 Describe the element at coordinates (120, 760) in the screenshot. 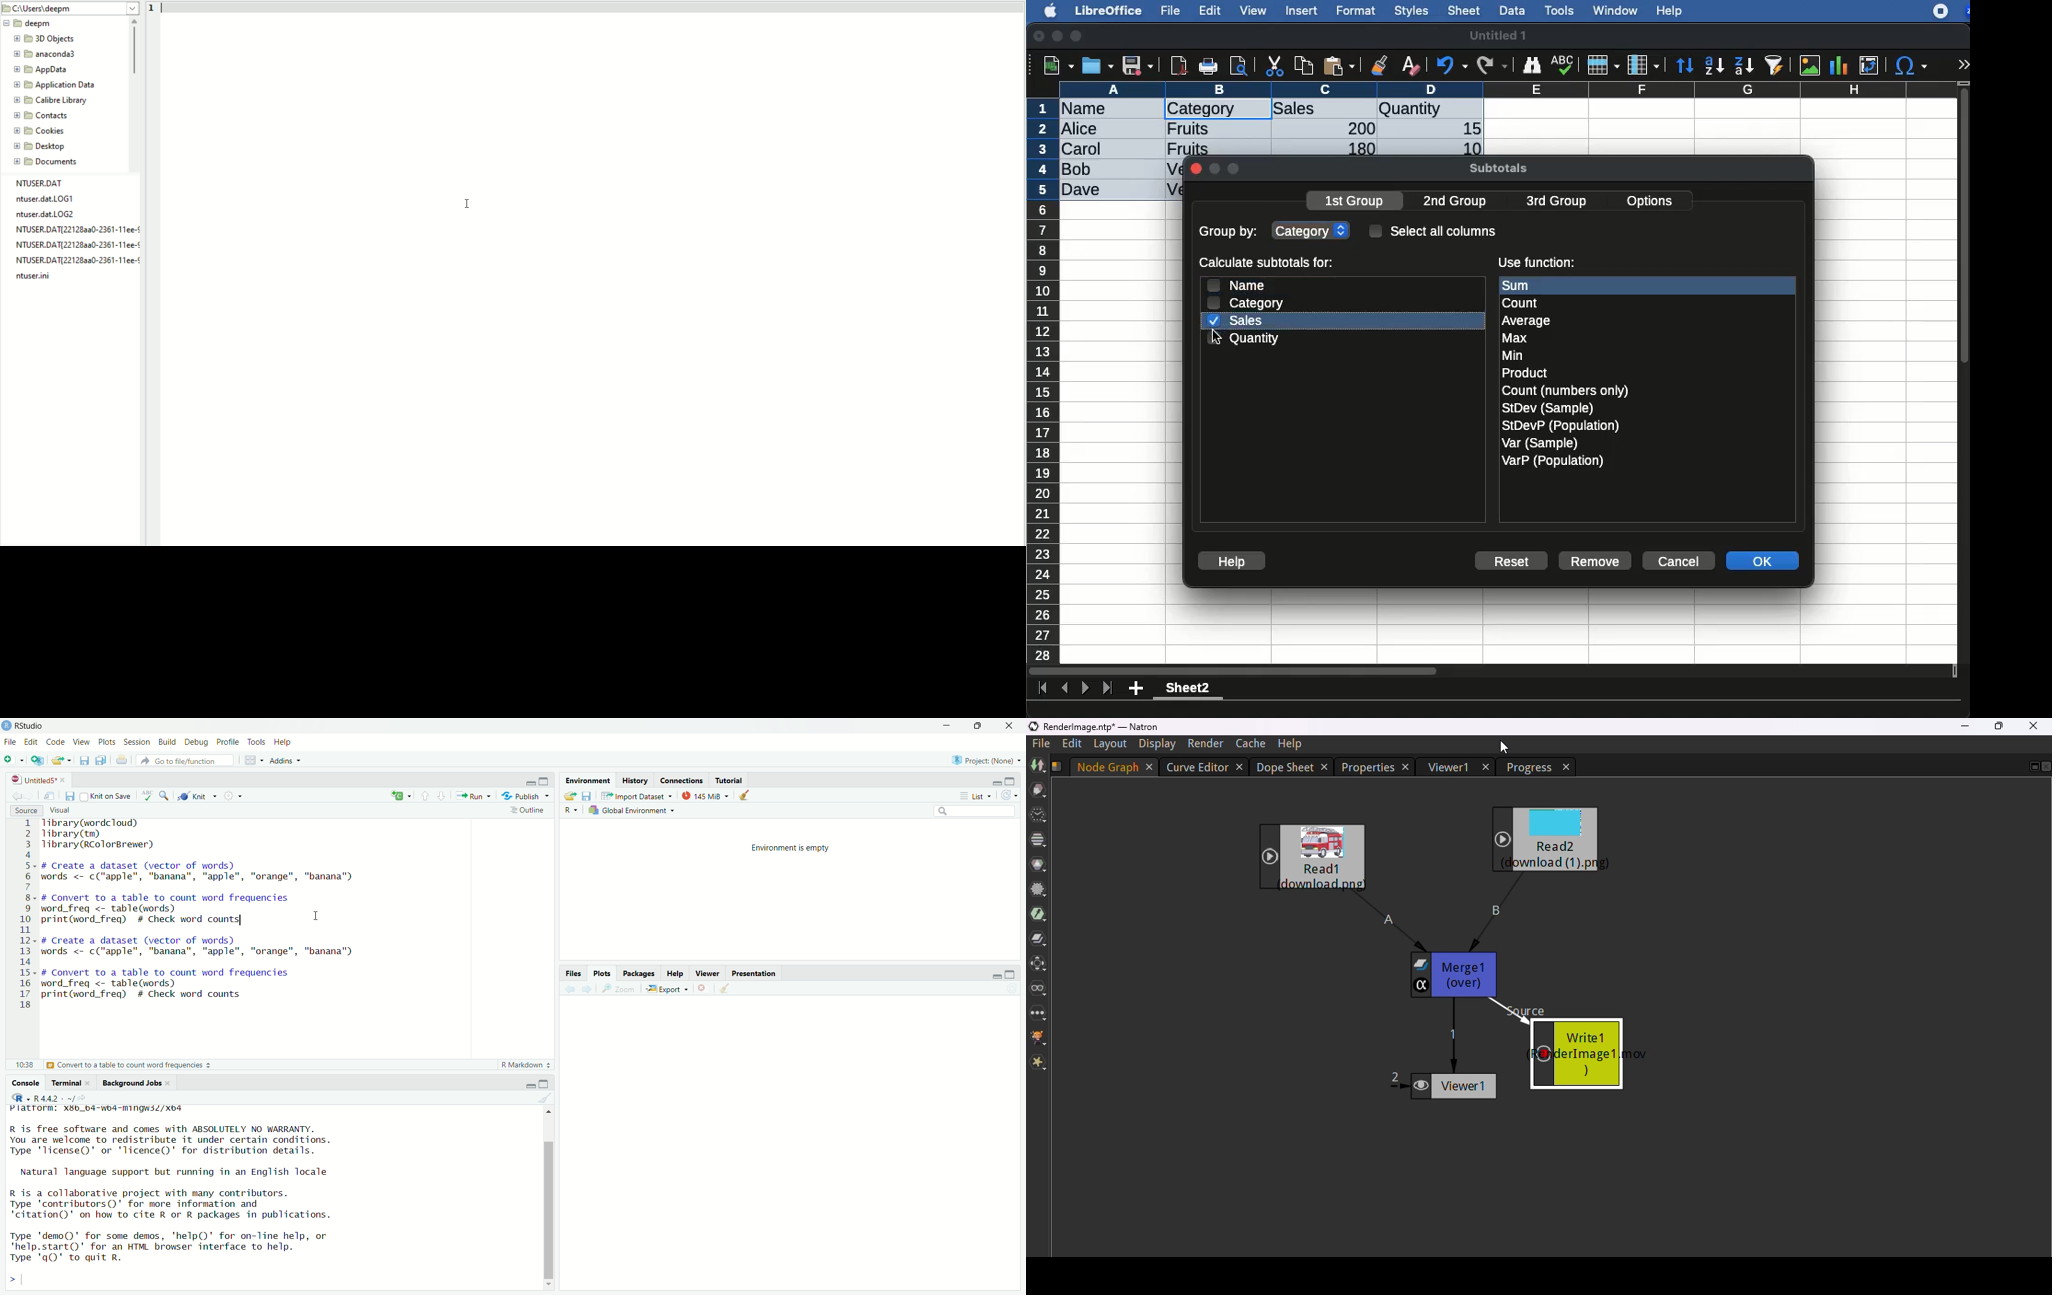

I see `Print the current file` at that location.